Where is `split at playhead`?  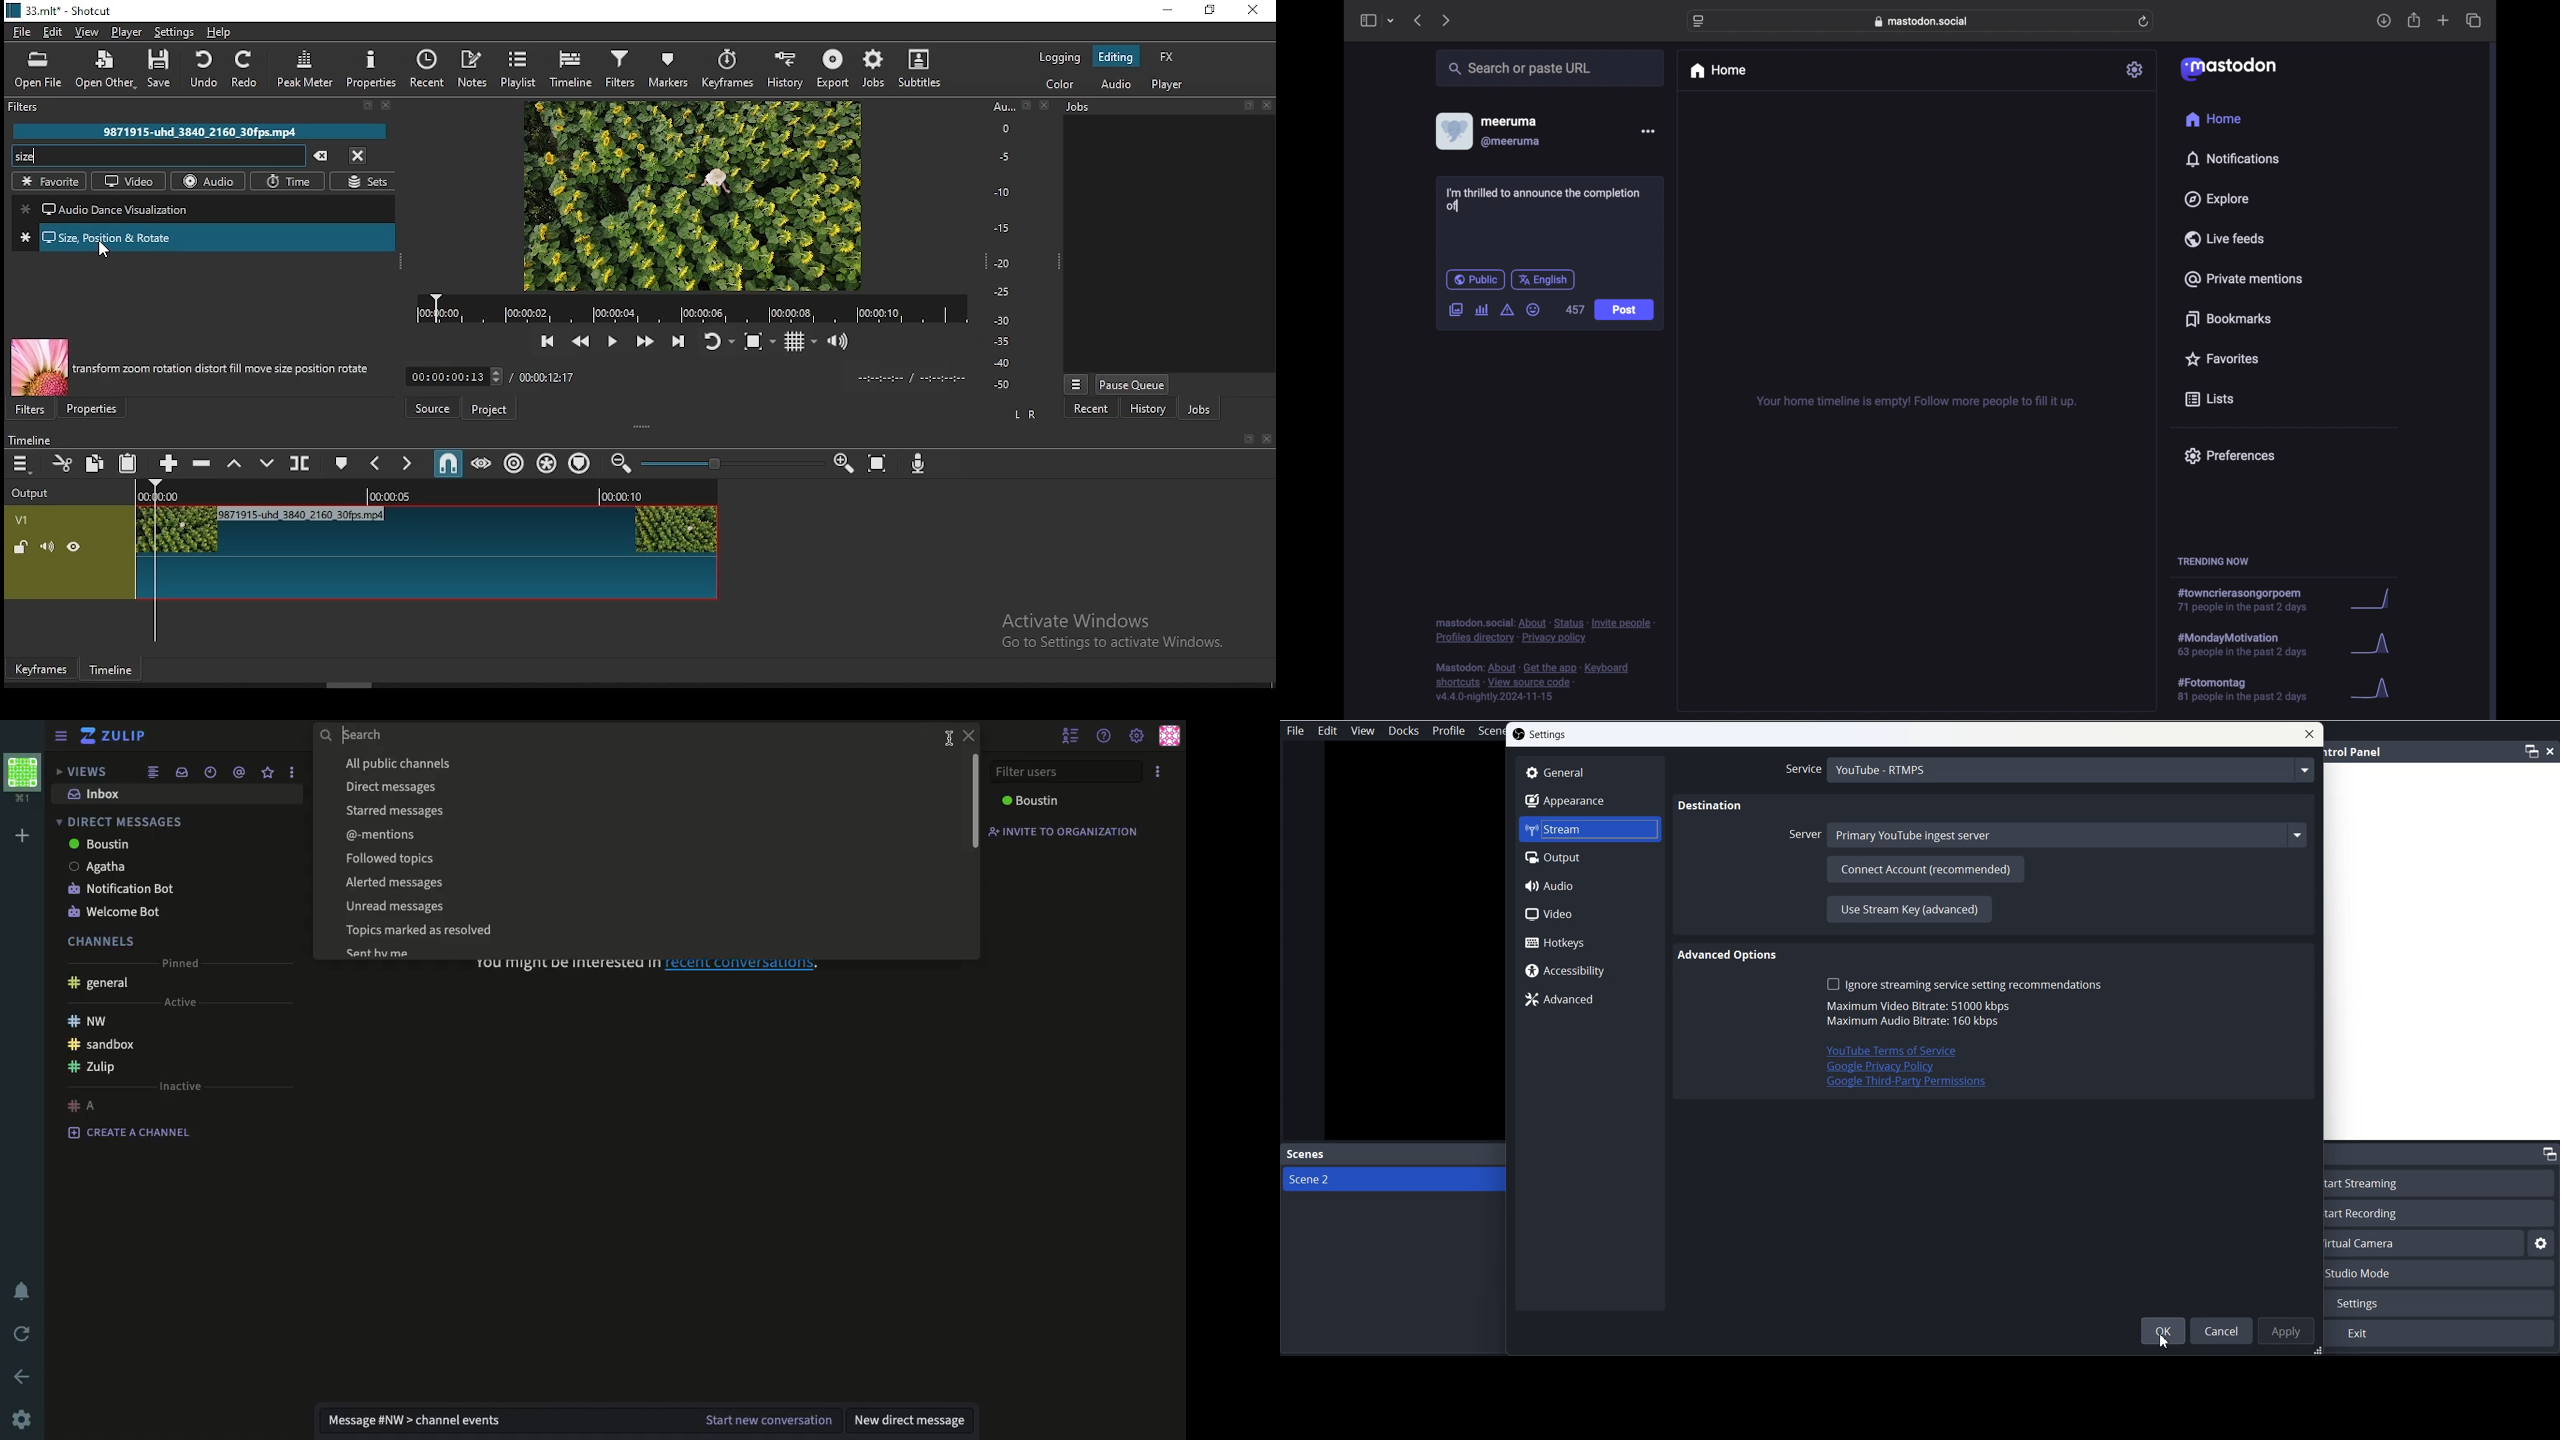
split at playhead is located at coordinates (303, 462).